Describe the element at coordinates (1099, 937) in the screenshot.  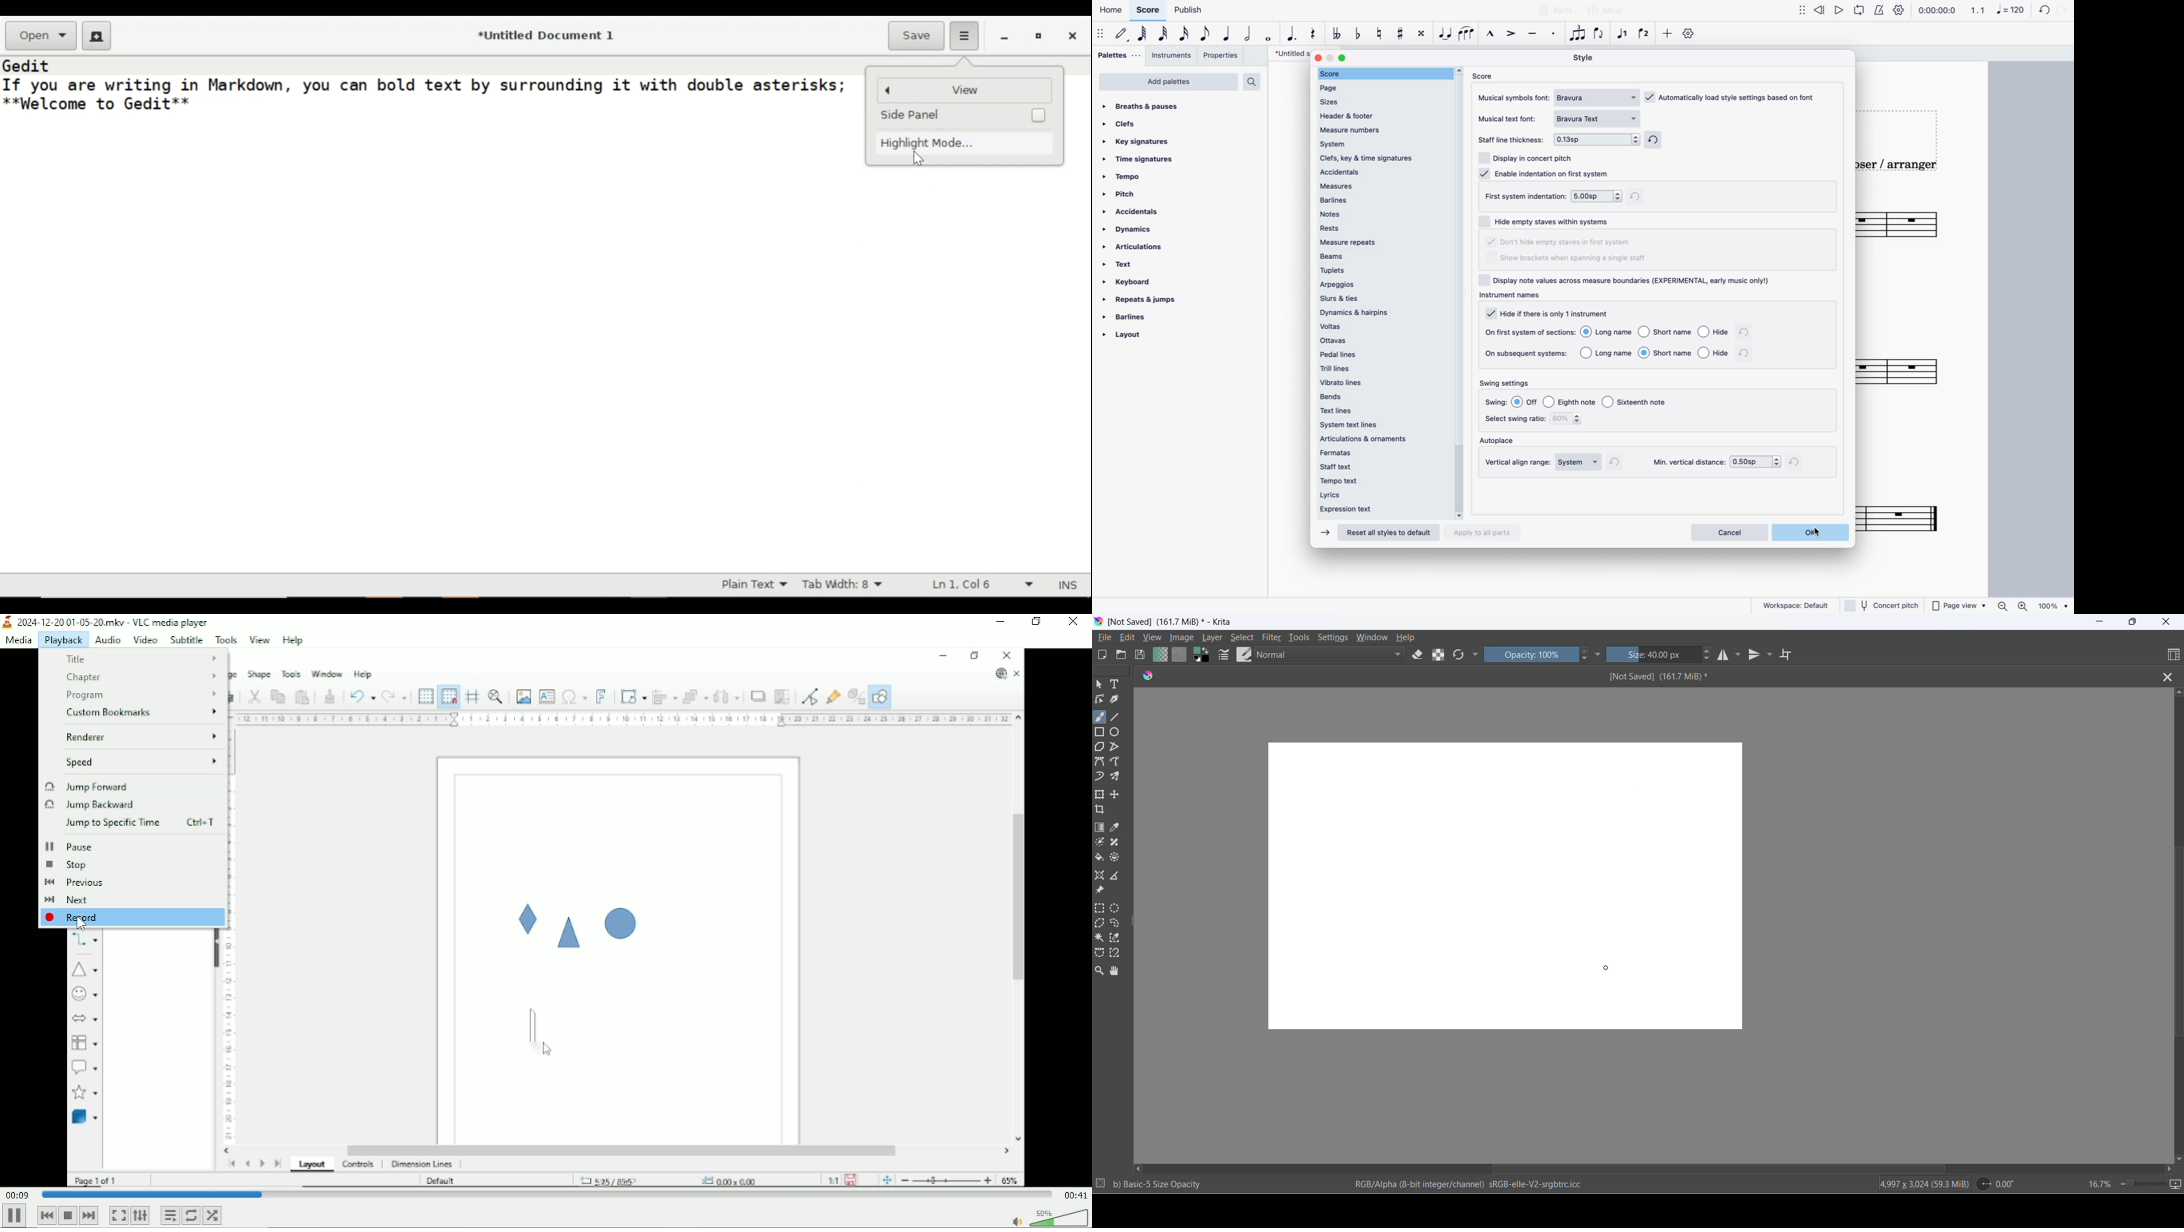
I see `contiguous selection tool` at that location.